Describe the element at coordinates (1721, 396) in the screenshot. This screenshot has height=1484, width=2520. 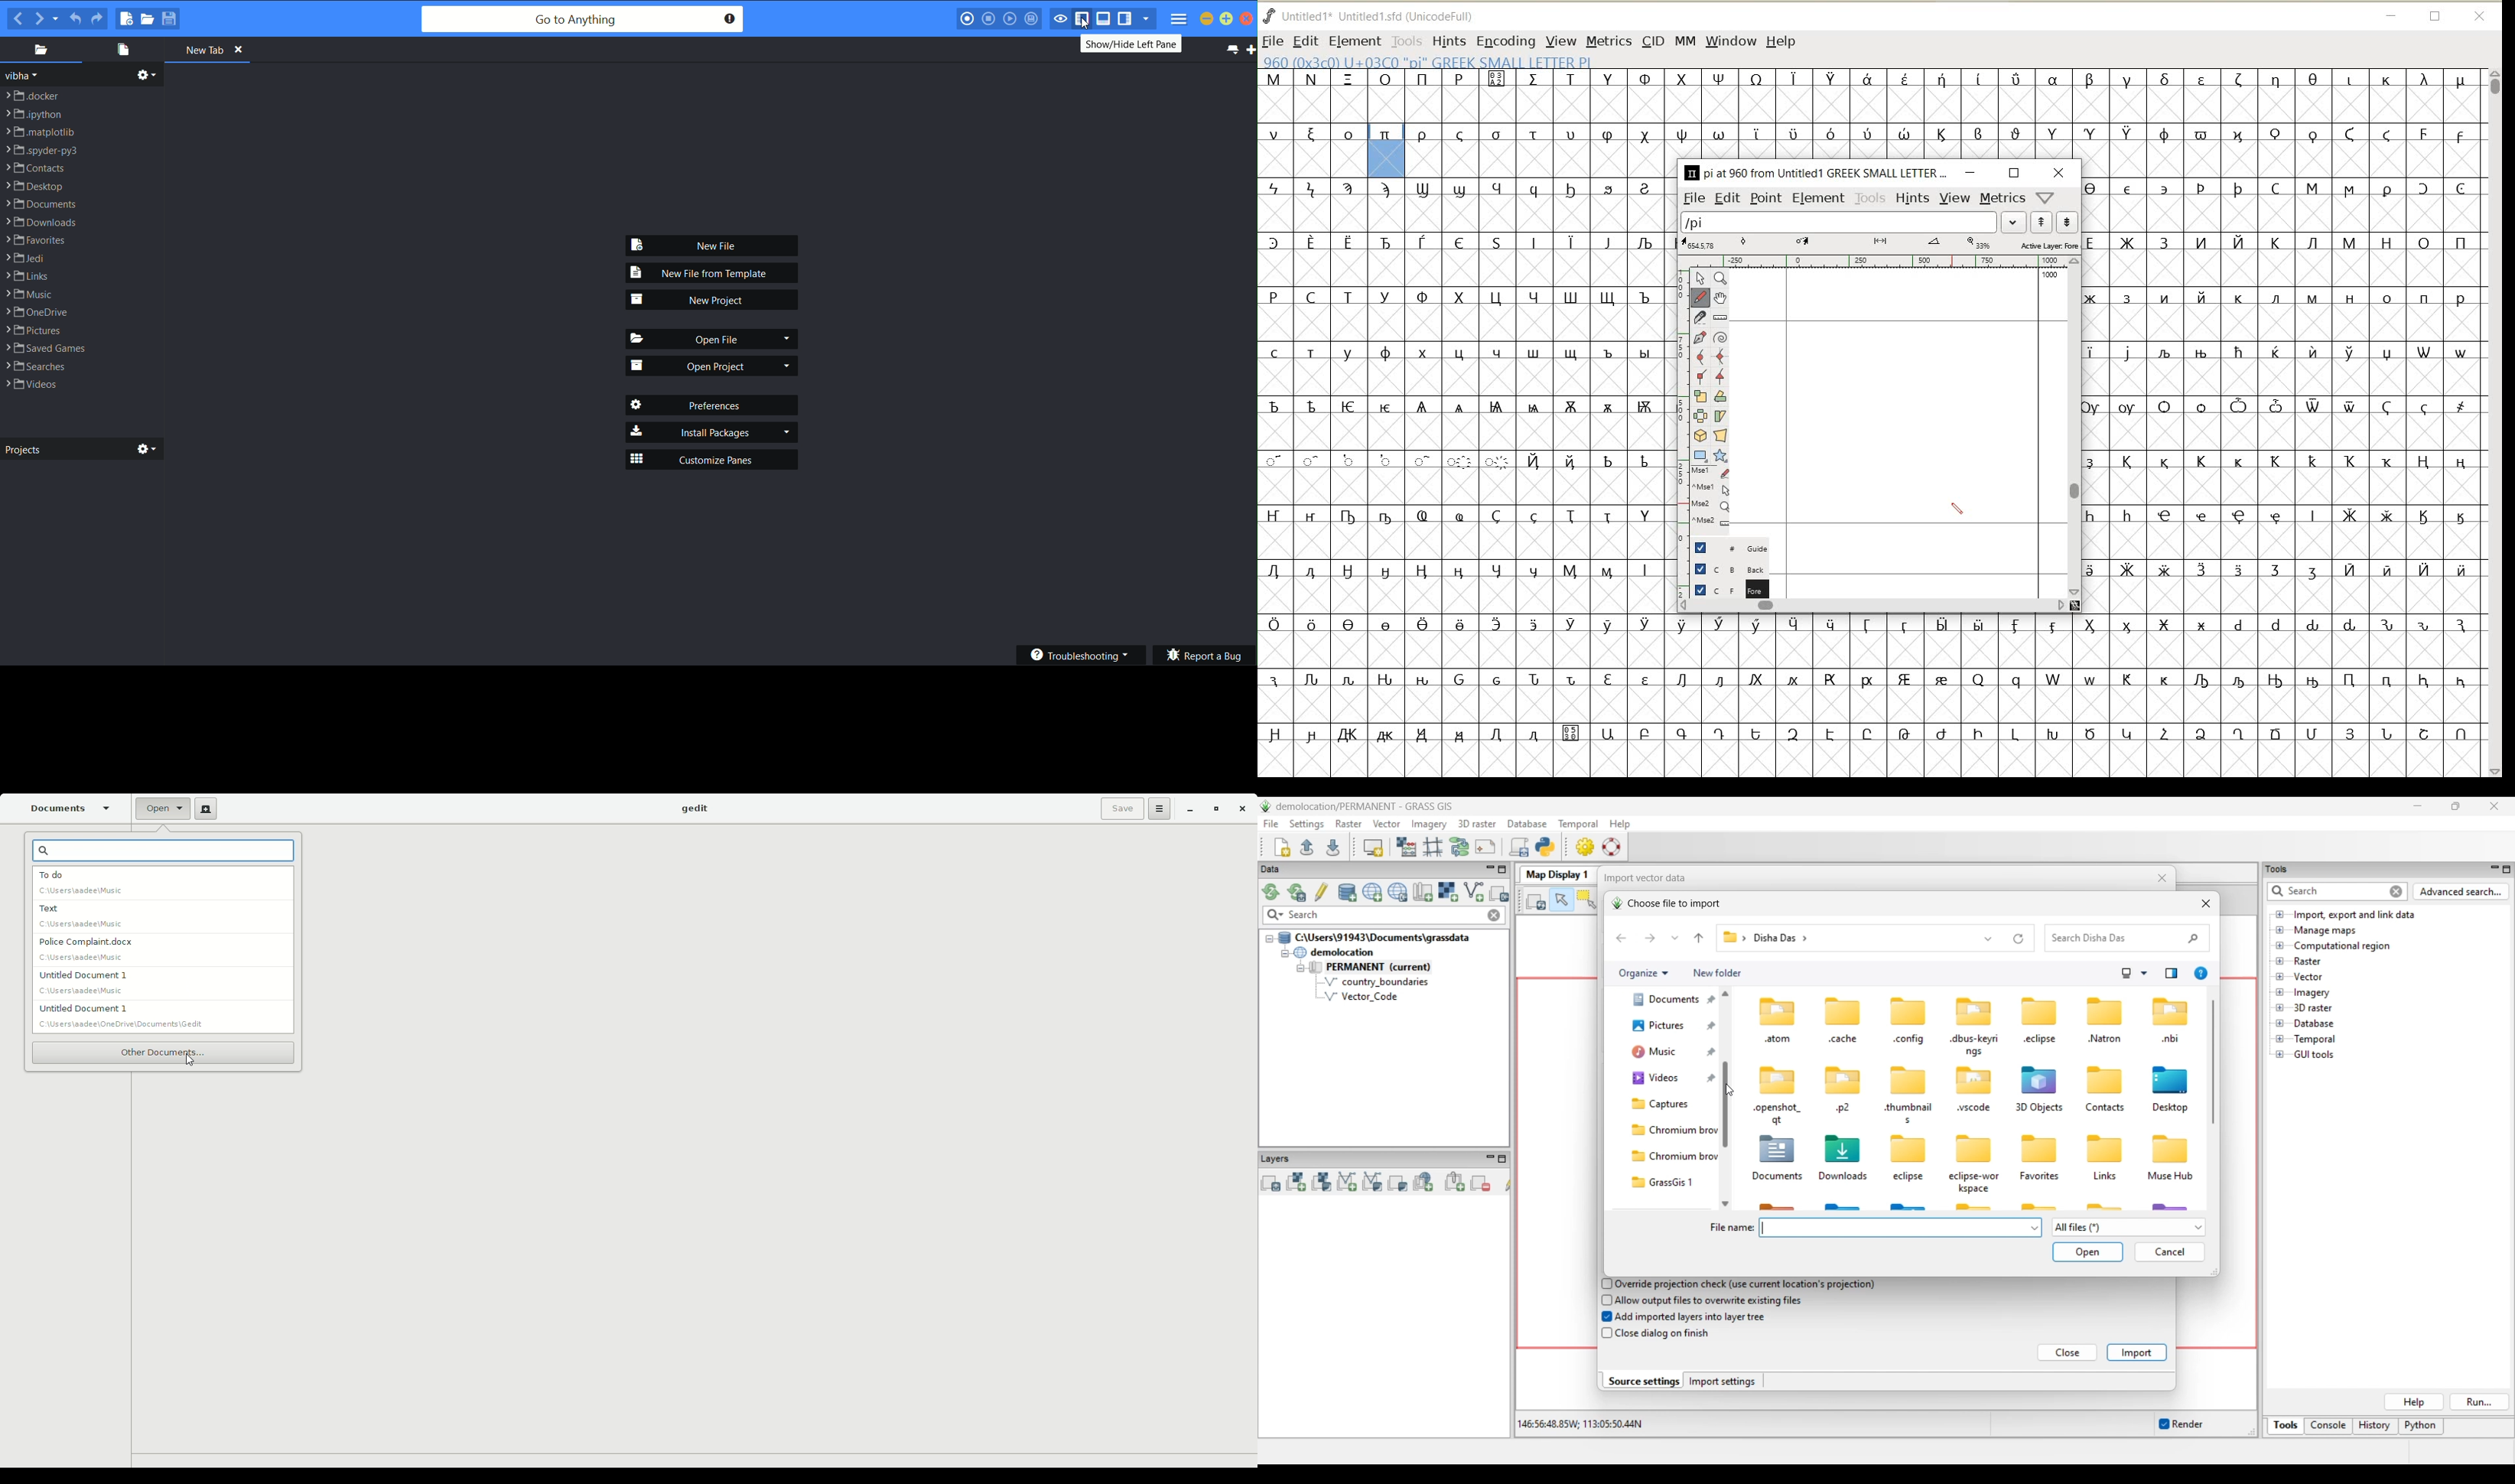
I see `Rotate the selection` at that location.